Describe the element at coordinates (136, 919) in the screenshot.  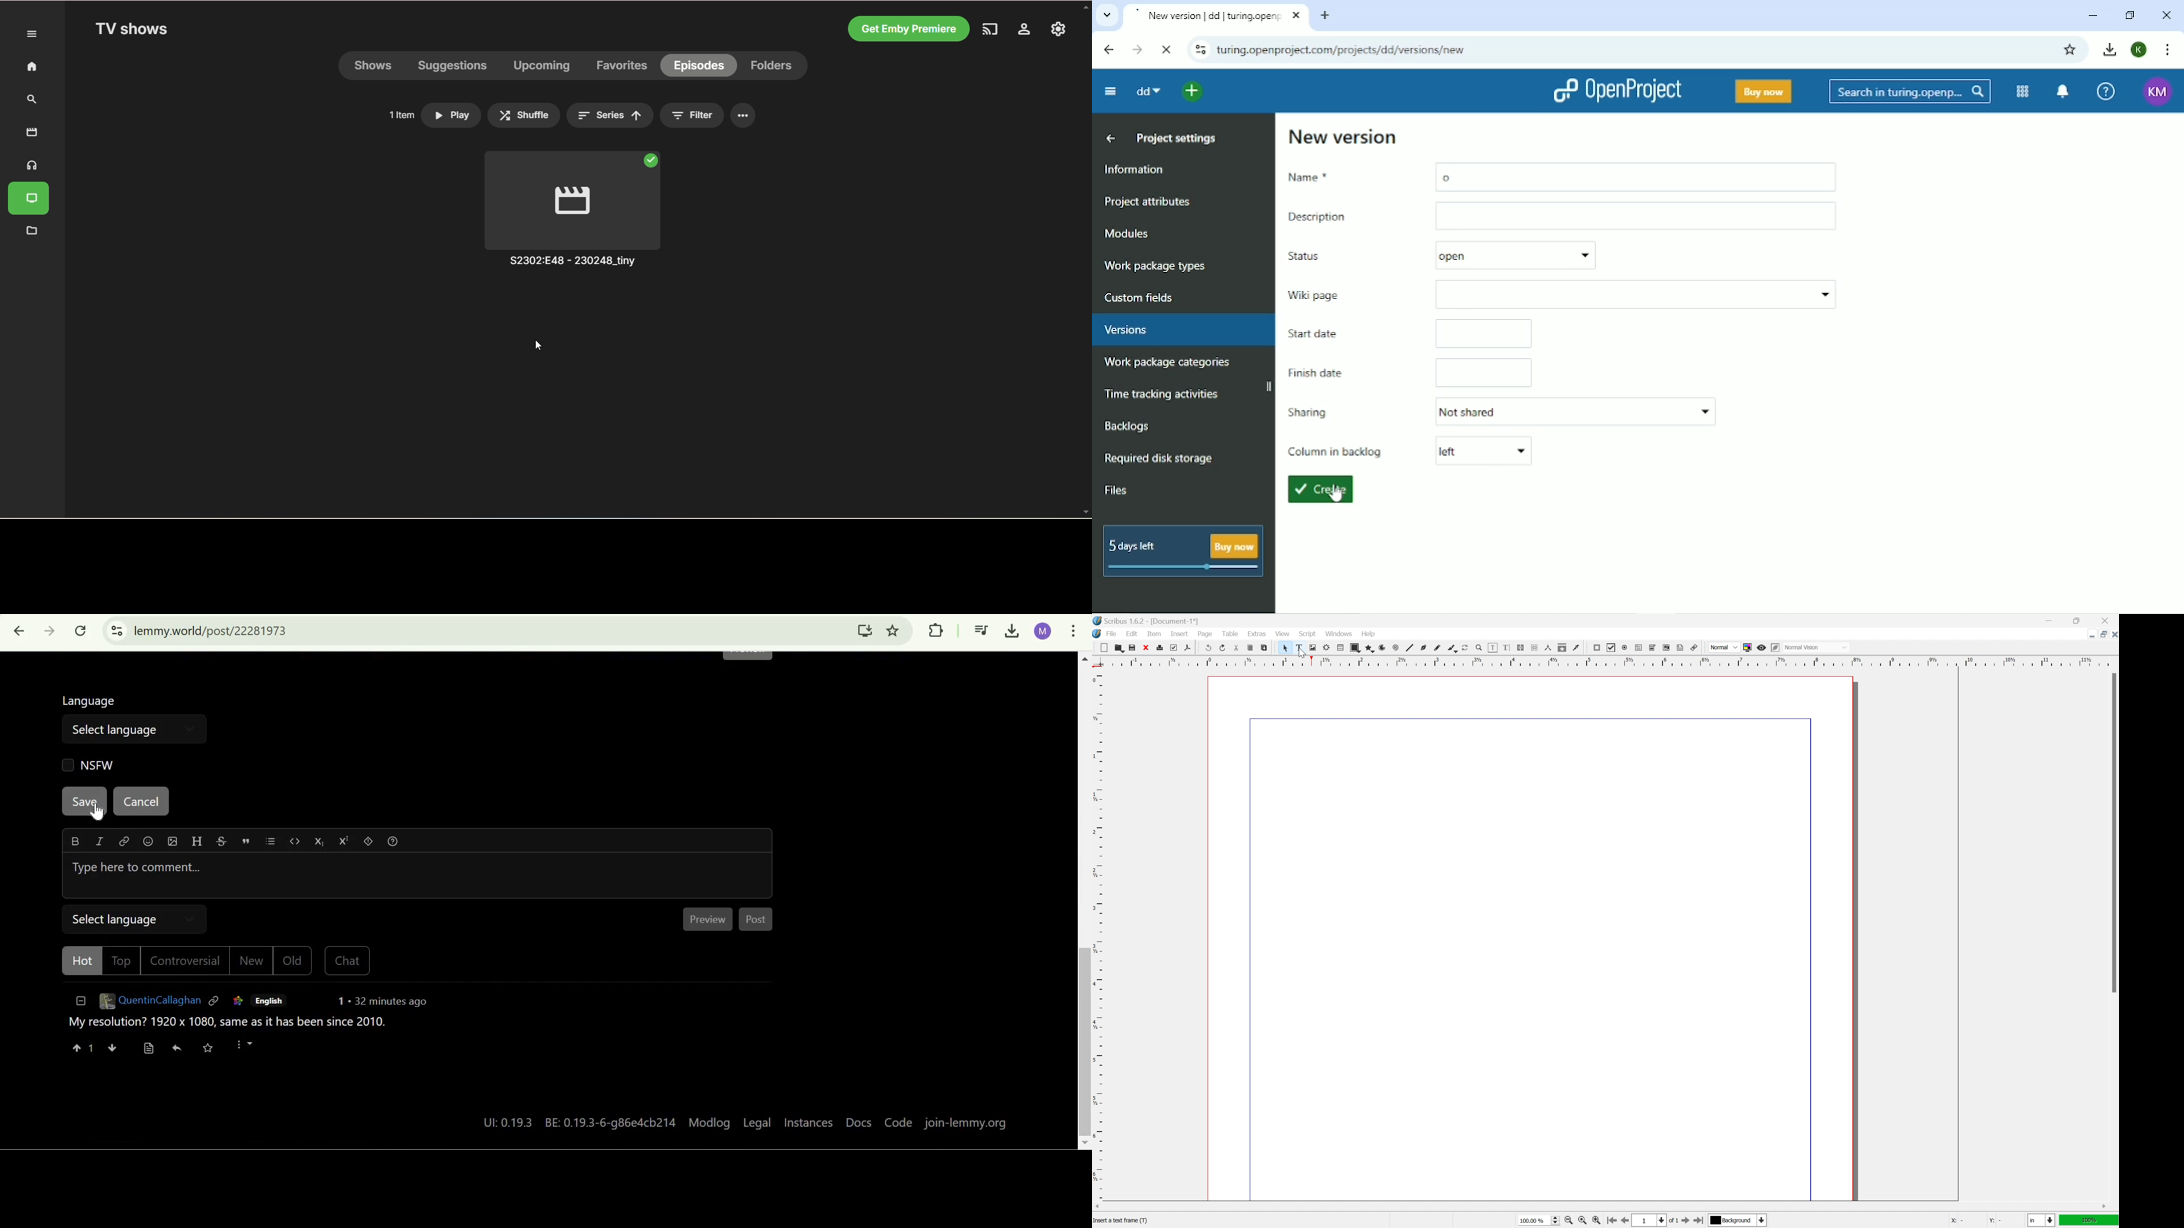
I see `Select Language` at that location.